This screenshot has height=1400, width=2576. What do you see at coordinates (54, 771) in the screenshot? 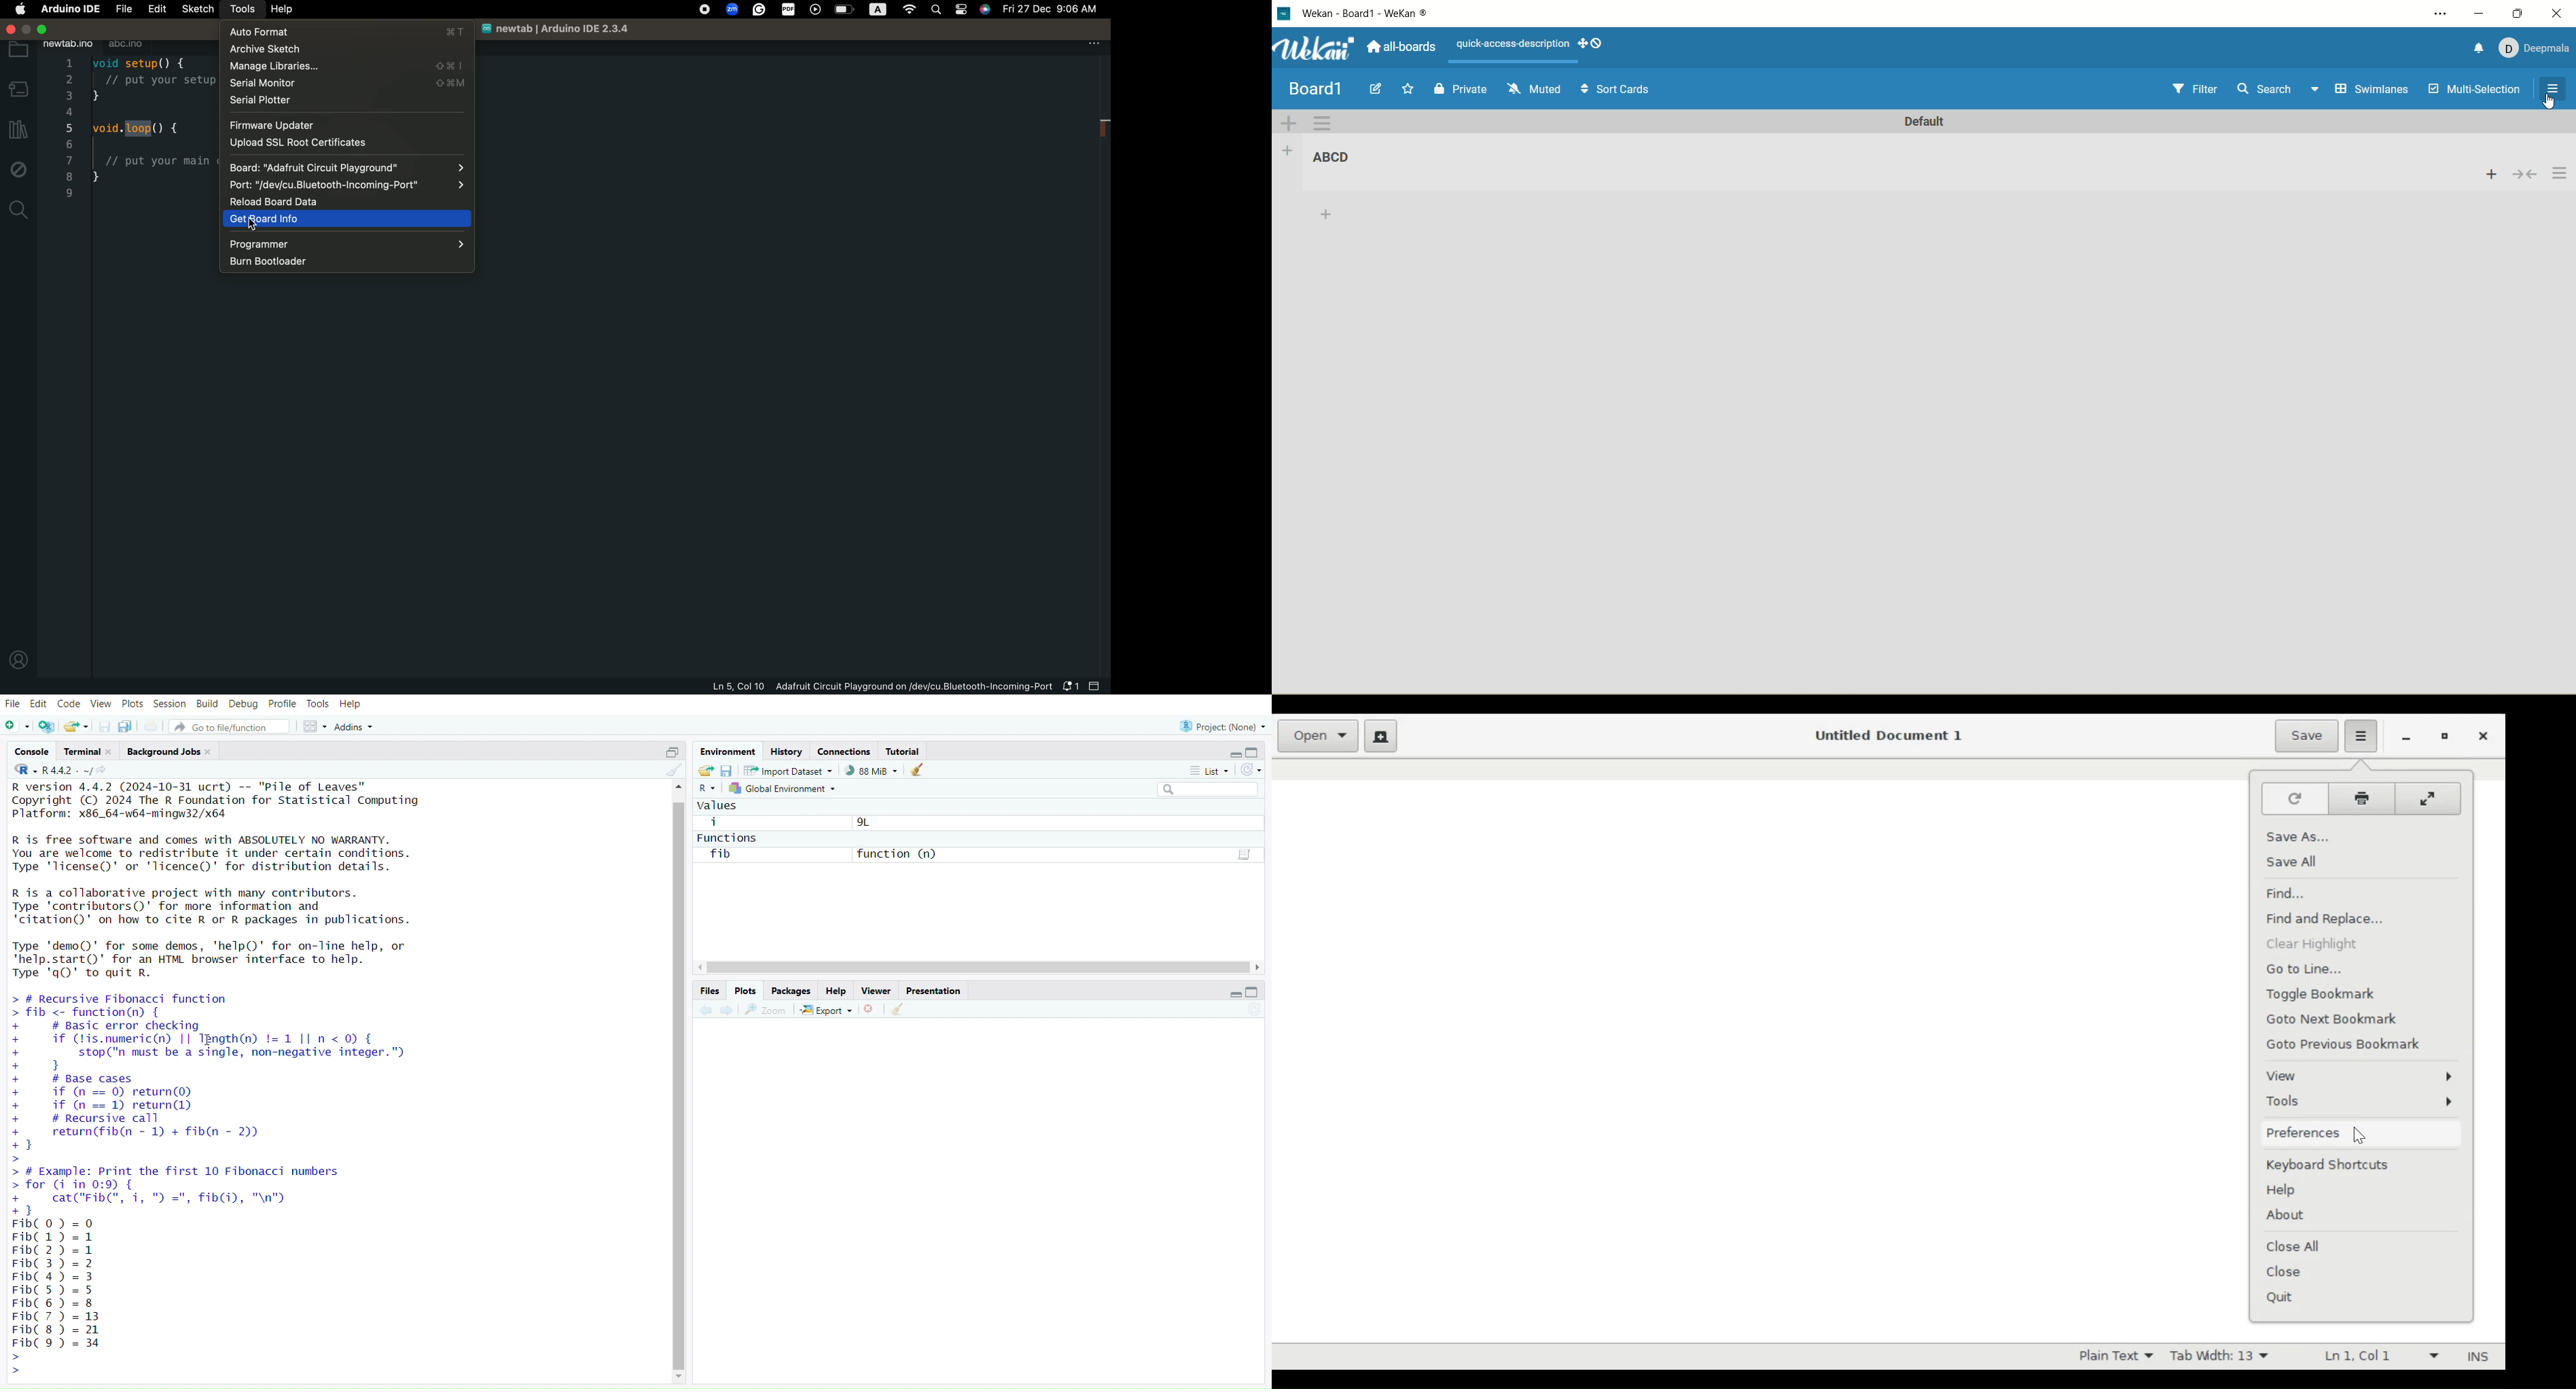
I see `R 4.4.2` at bounding box center [54, 771].